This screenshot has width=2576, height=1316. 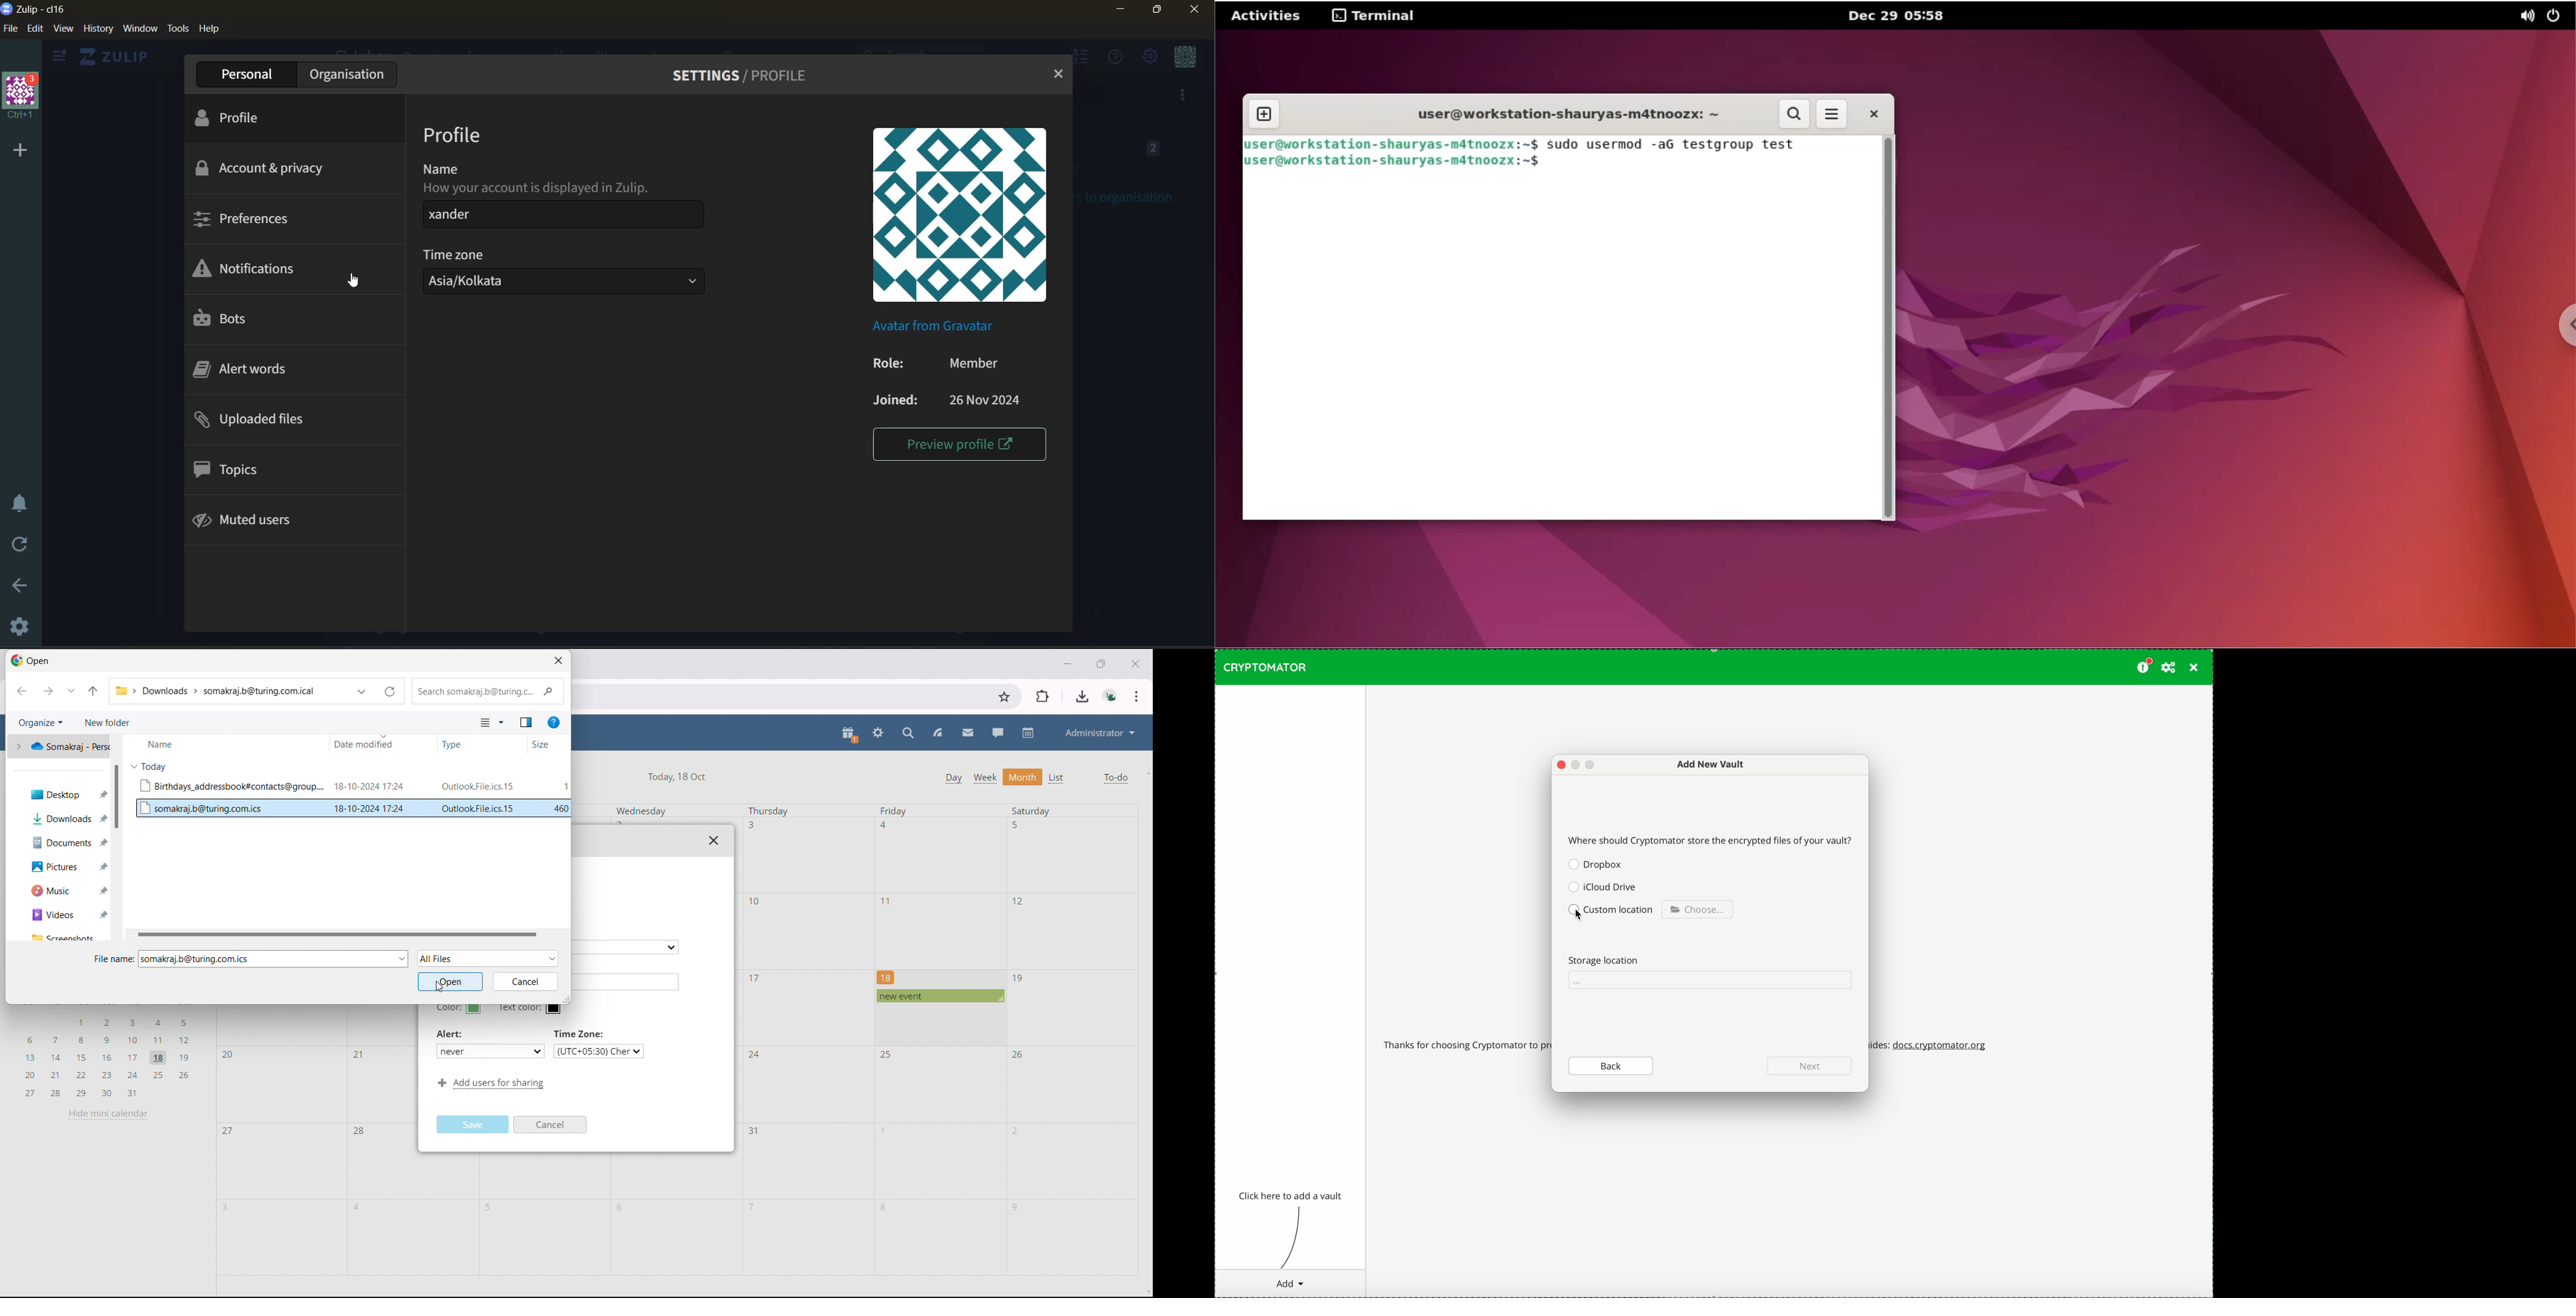 I want to click on help, so click(x=211, y=28).